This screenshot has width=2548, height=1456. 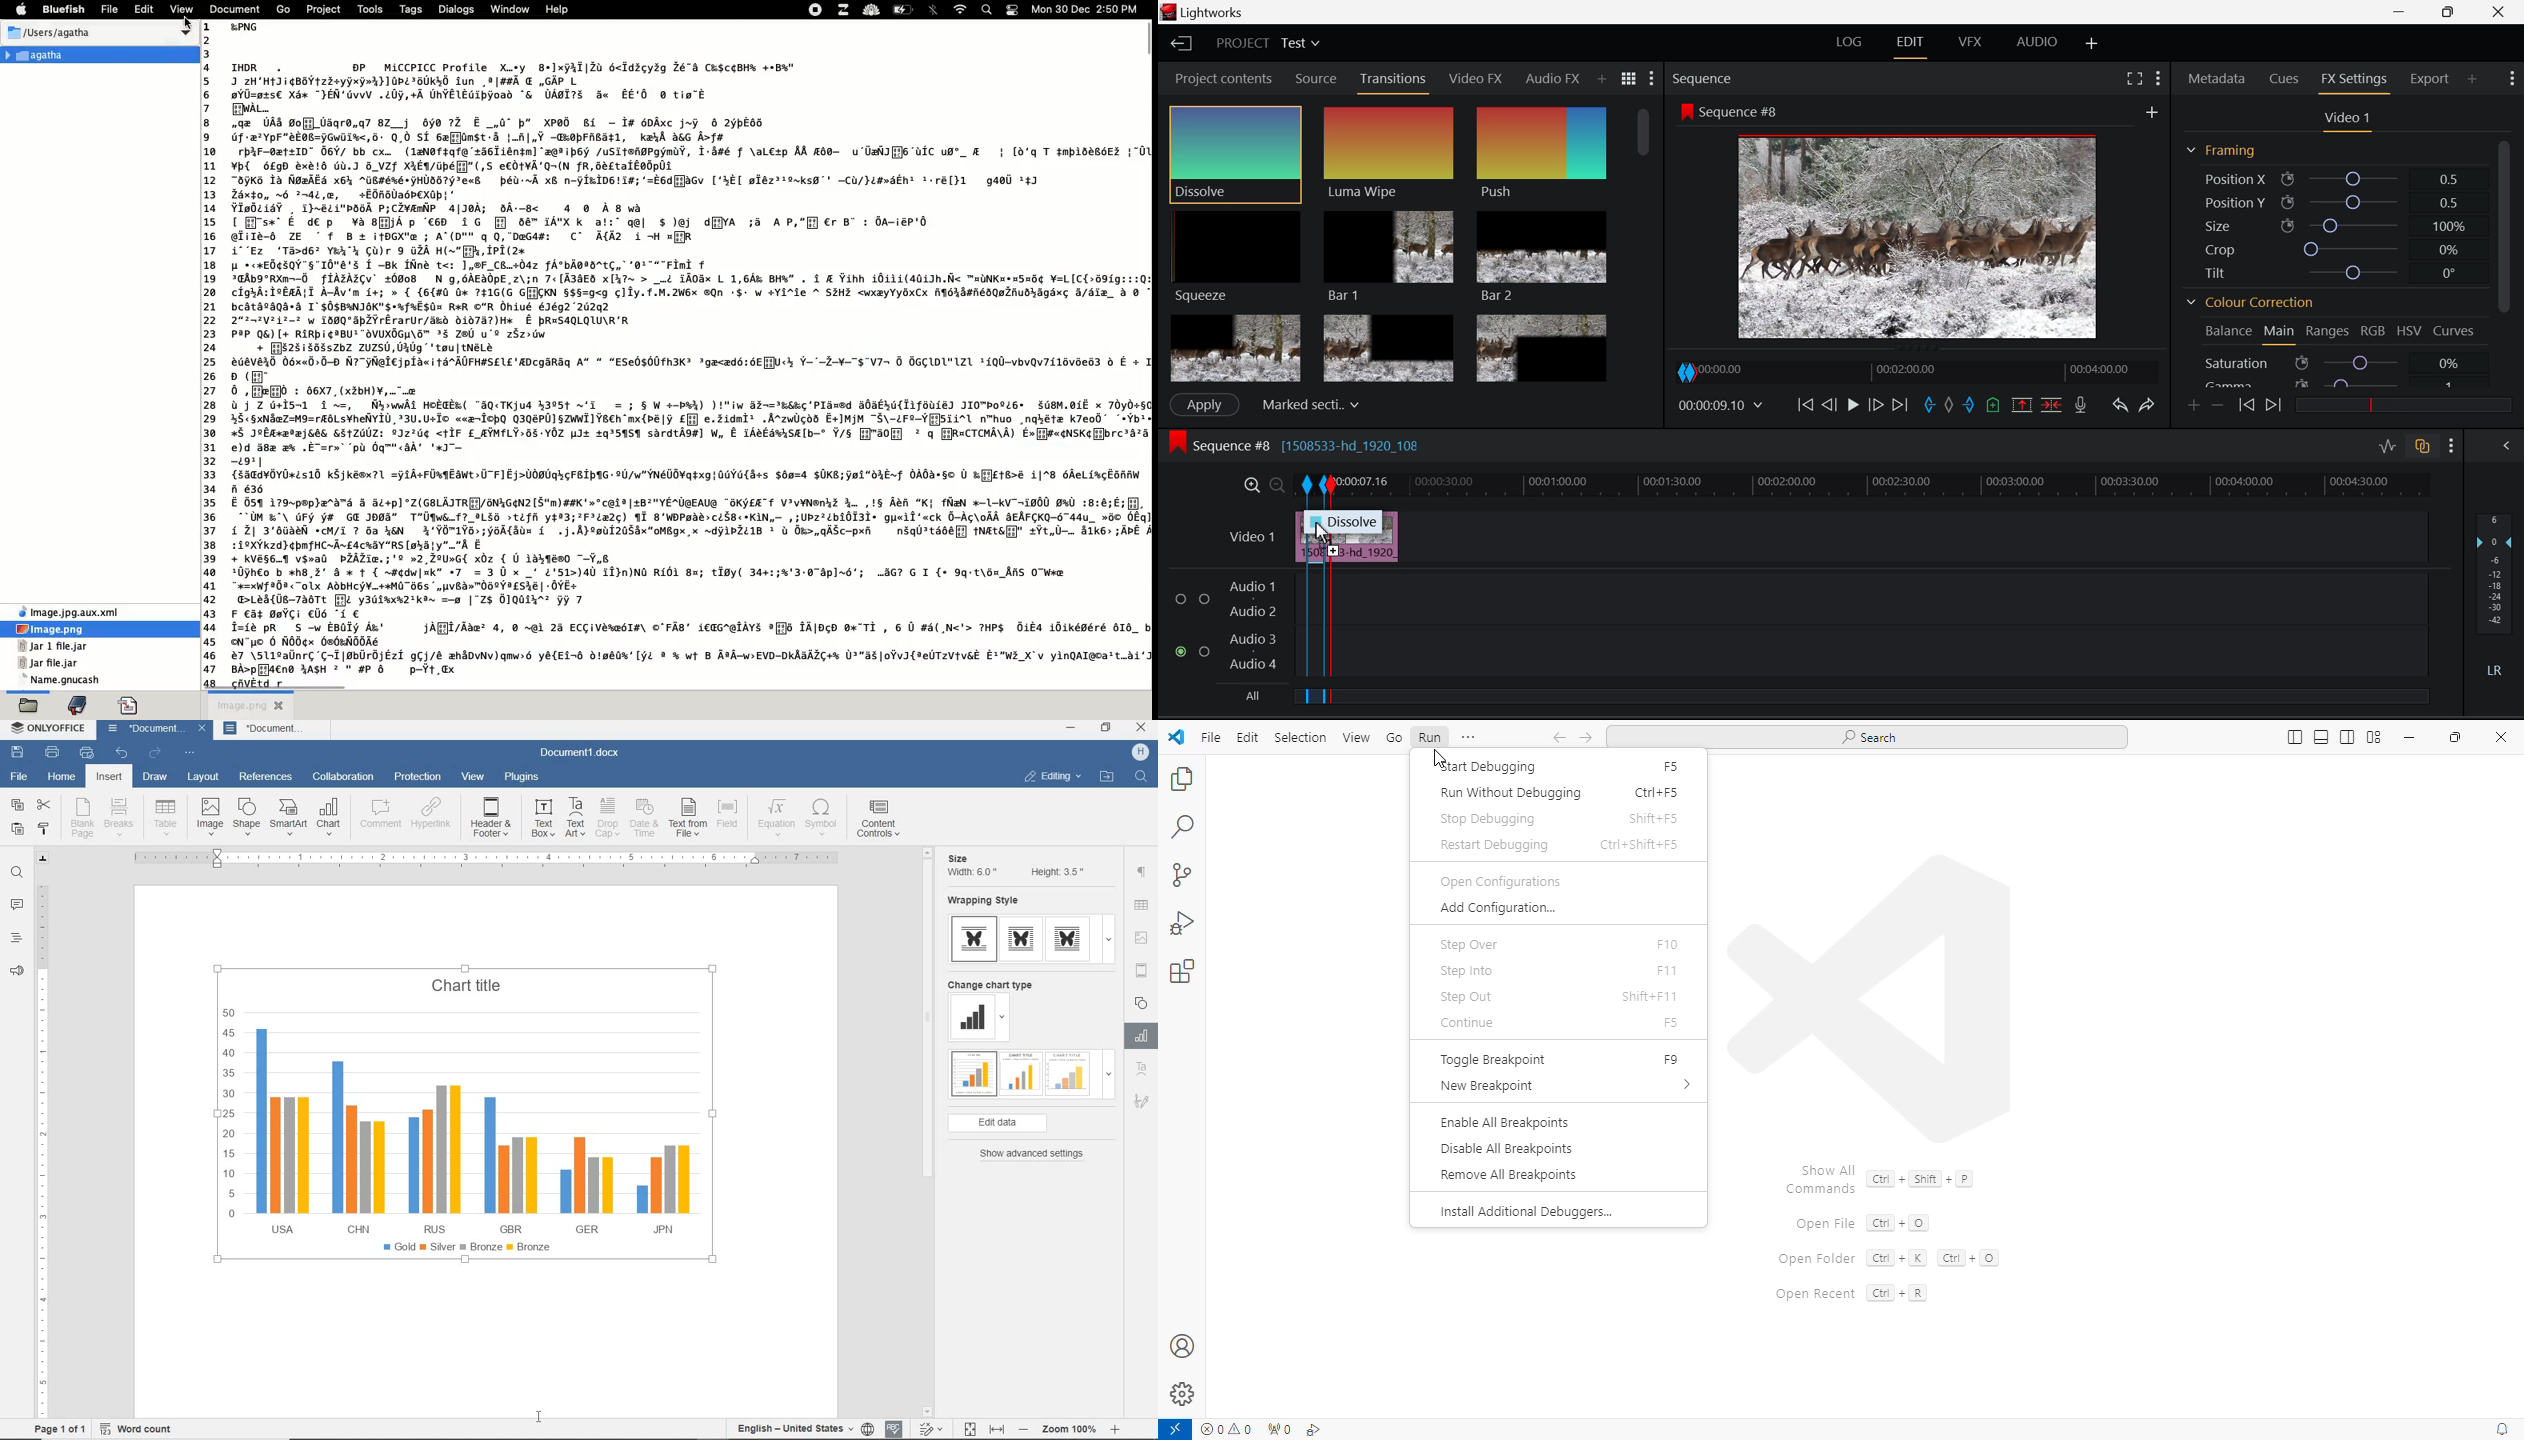 I want to click on shift+f11, so click(x=1650, y=995).